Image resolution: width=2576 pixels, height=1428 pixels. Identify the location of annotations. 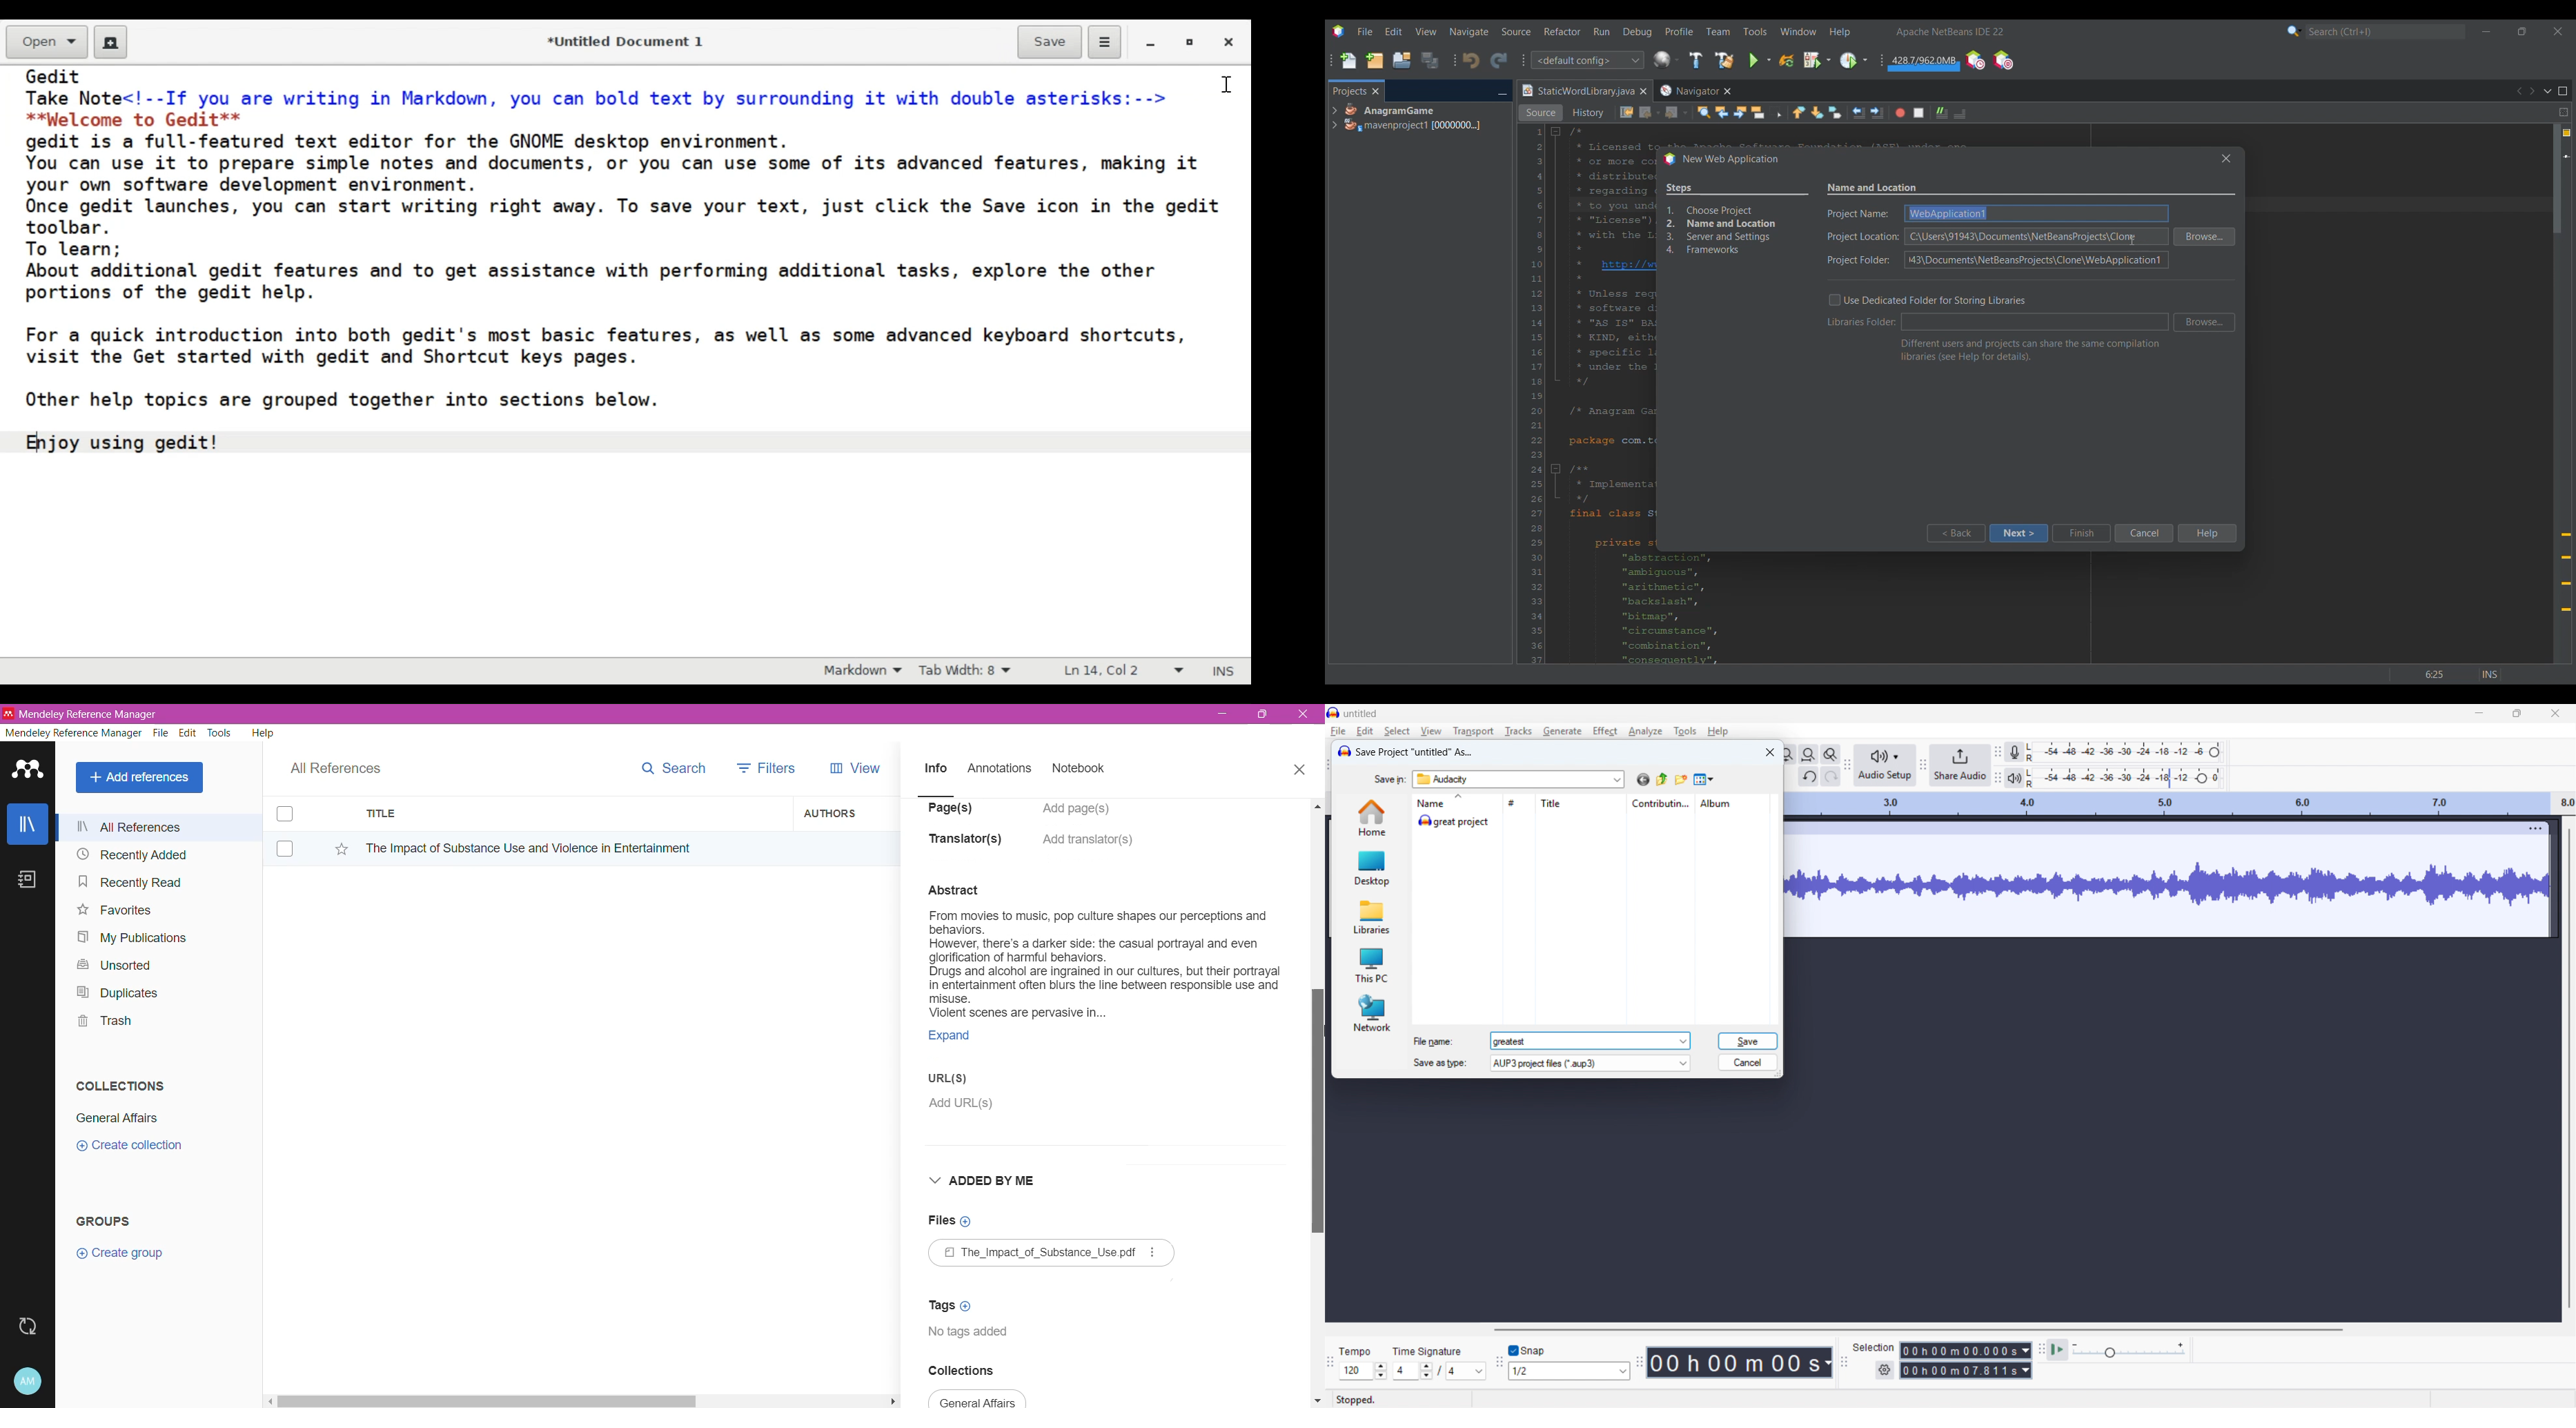
(1002, 770).